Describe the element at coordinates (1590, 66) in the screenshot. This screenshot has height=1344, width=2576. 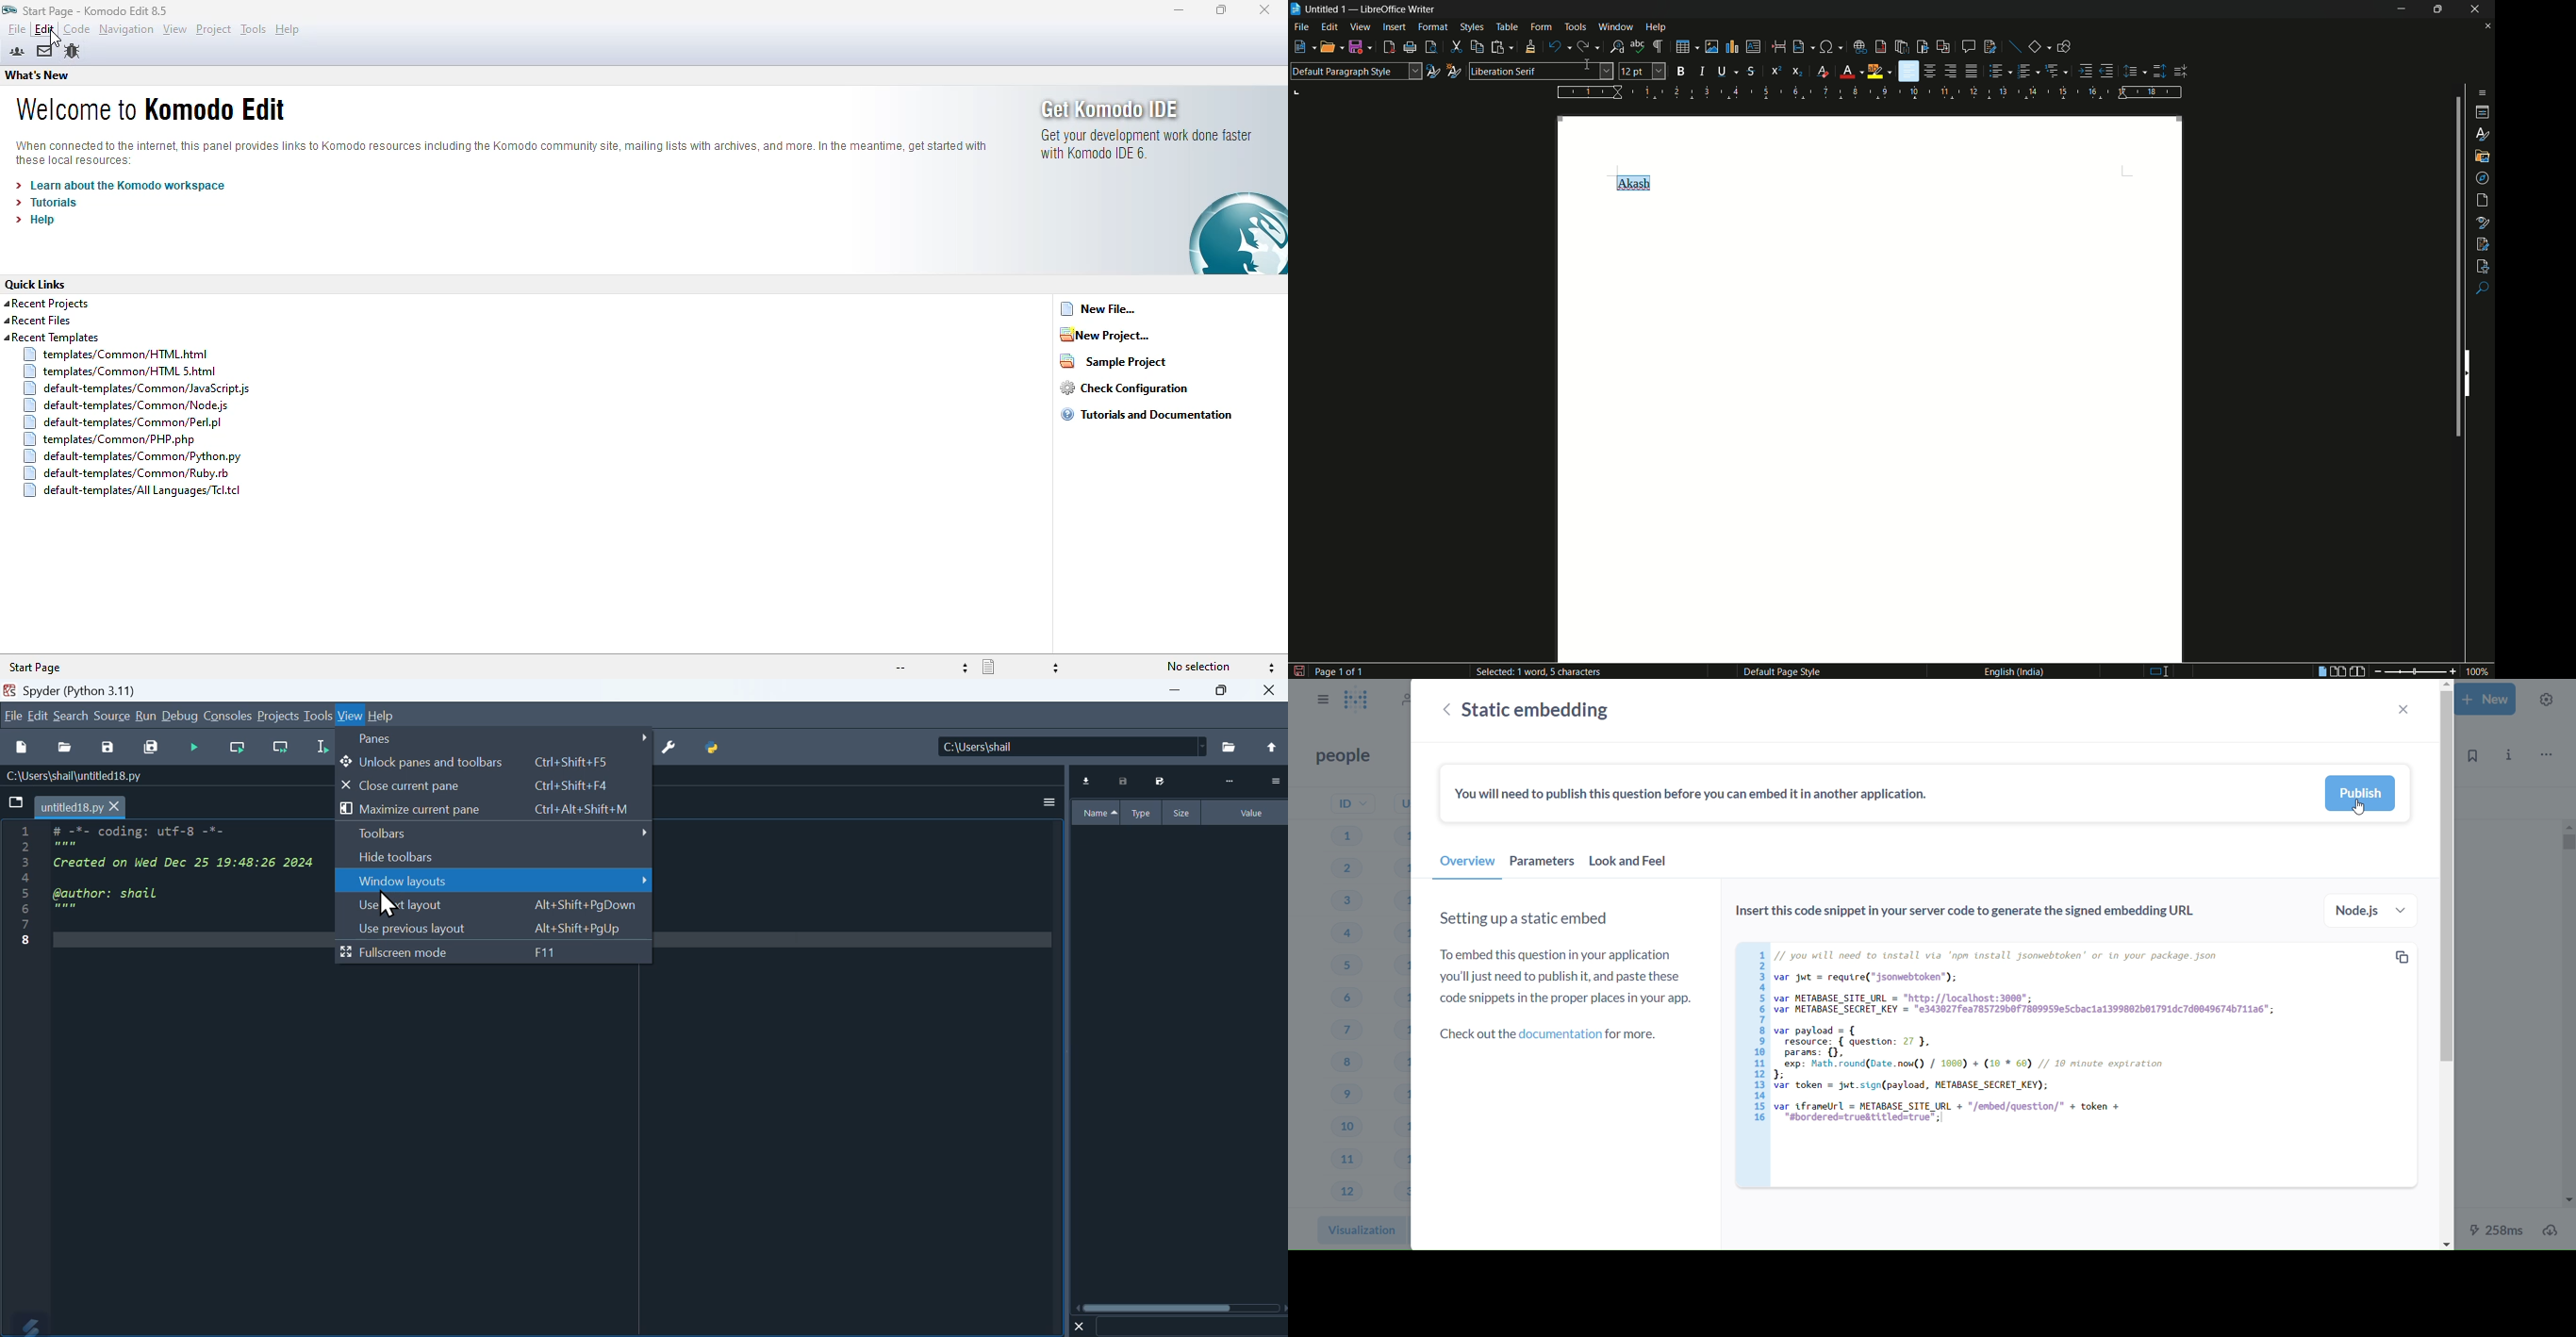
I see `cursor` at that location.